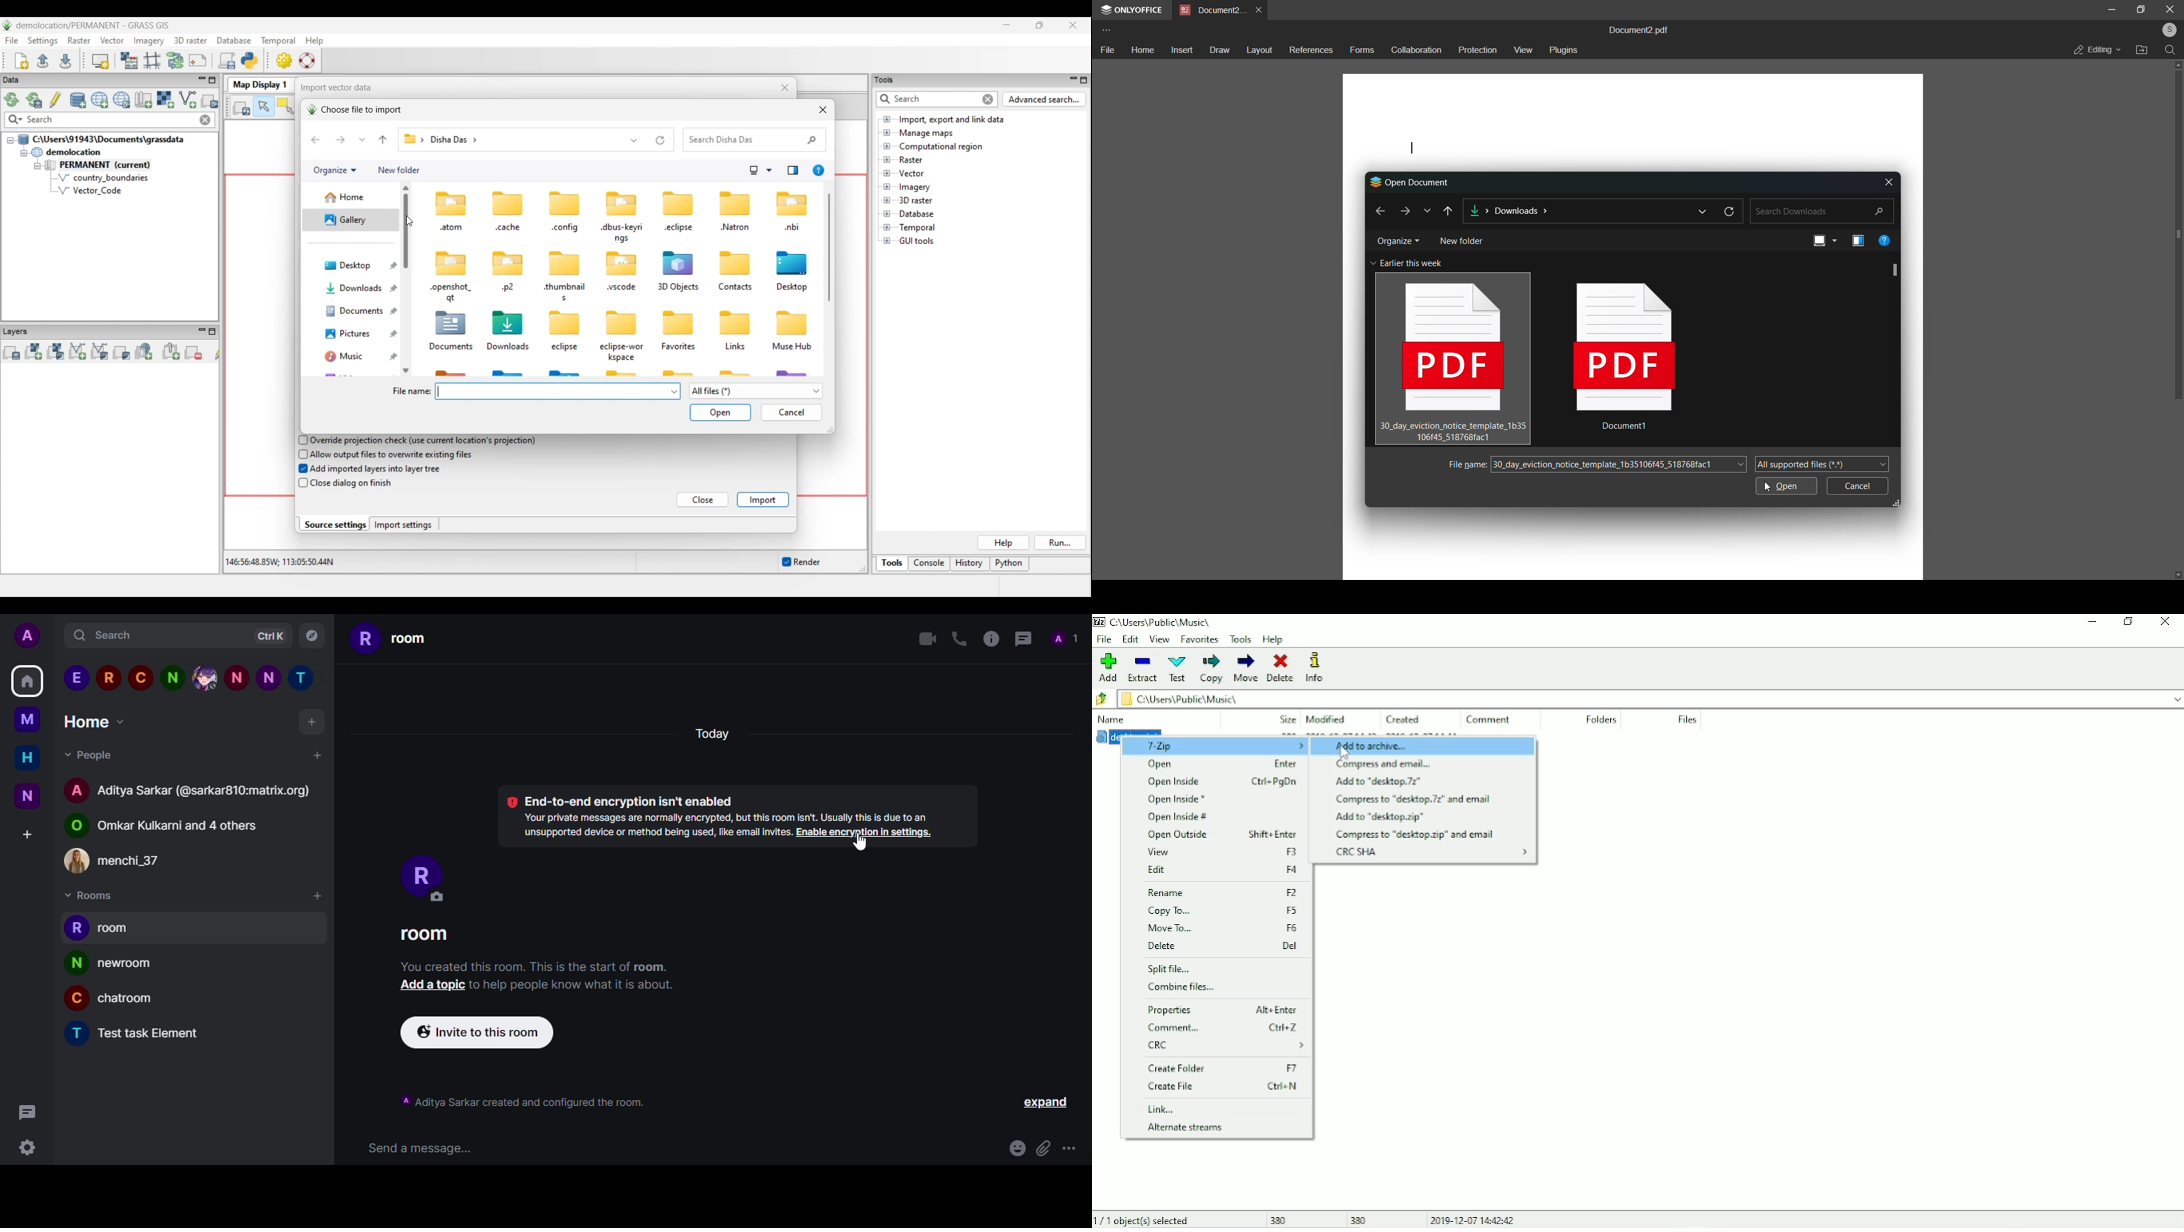  What do you see at coordinates (393, 639) in the screenshot?
I see `room` at bounding box center [393, 639].